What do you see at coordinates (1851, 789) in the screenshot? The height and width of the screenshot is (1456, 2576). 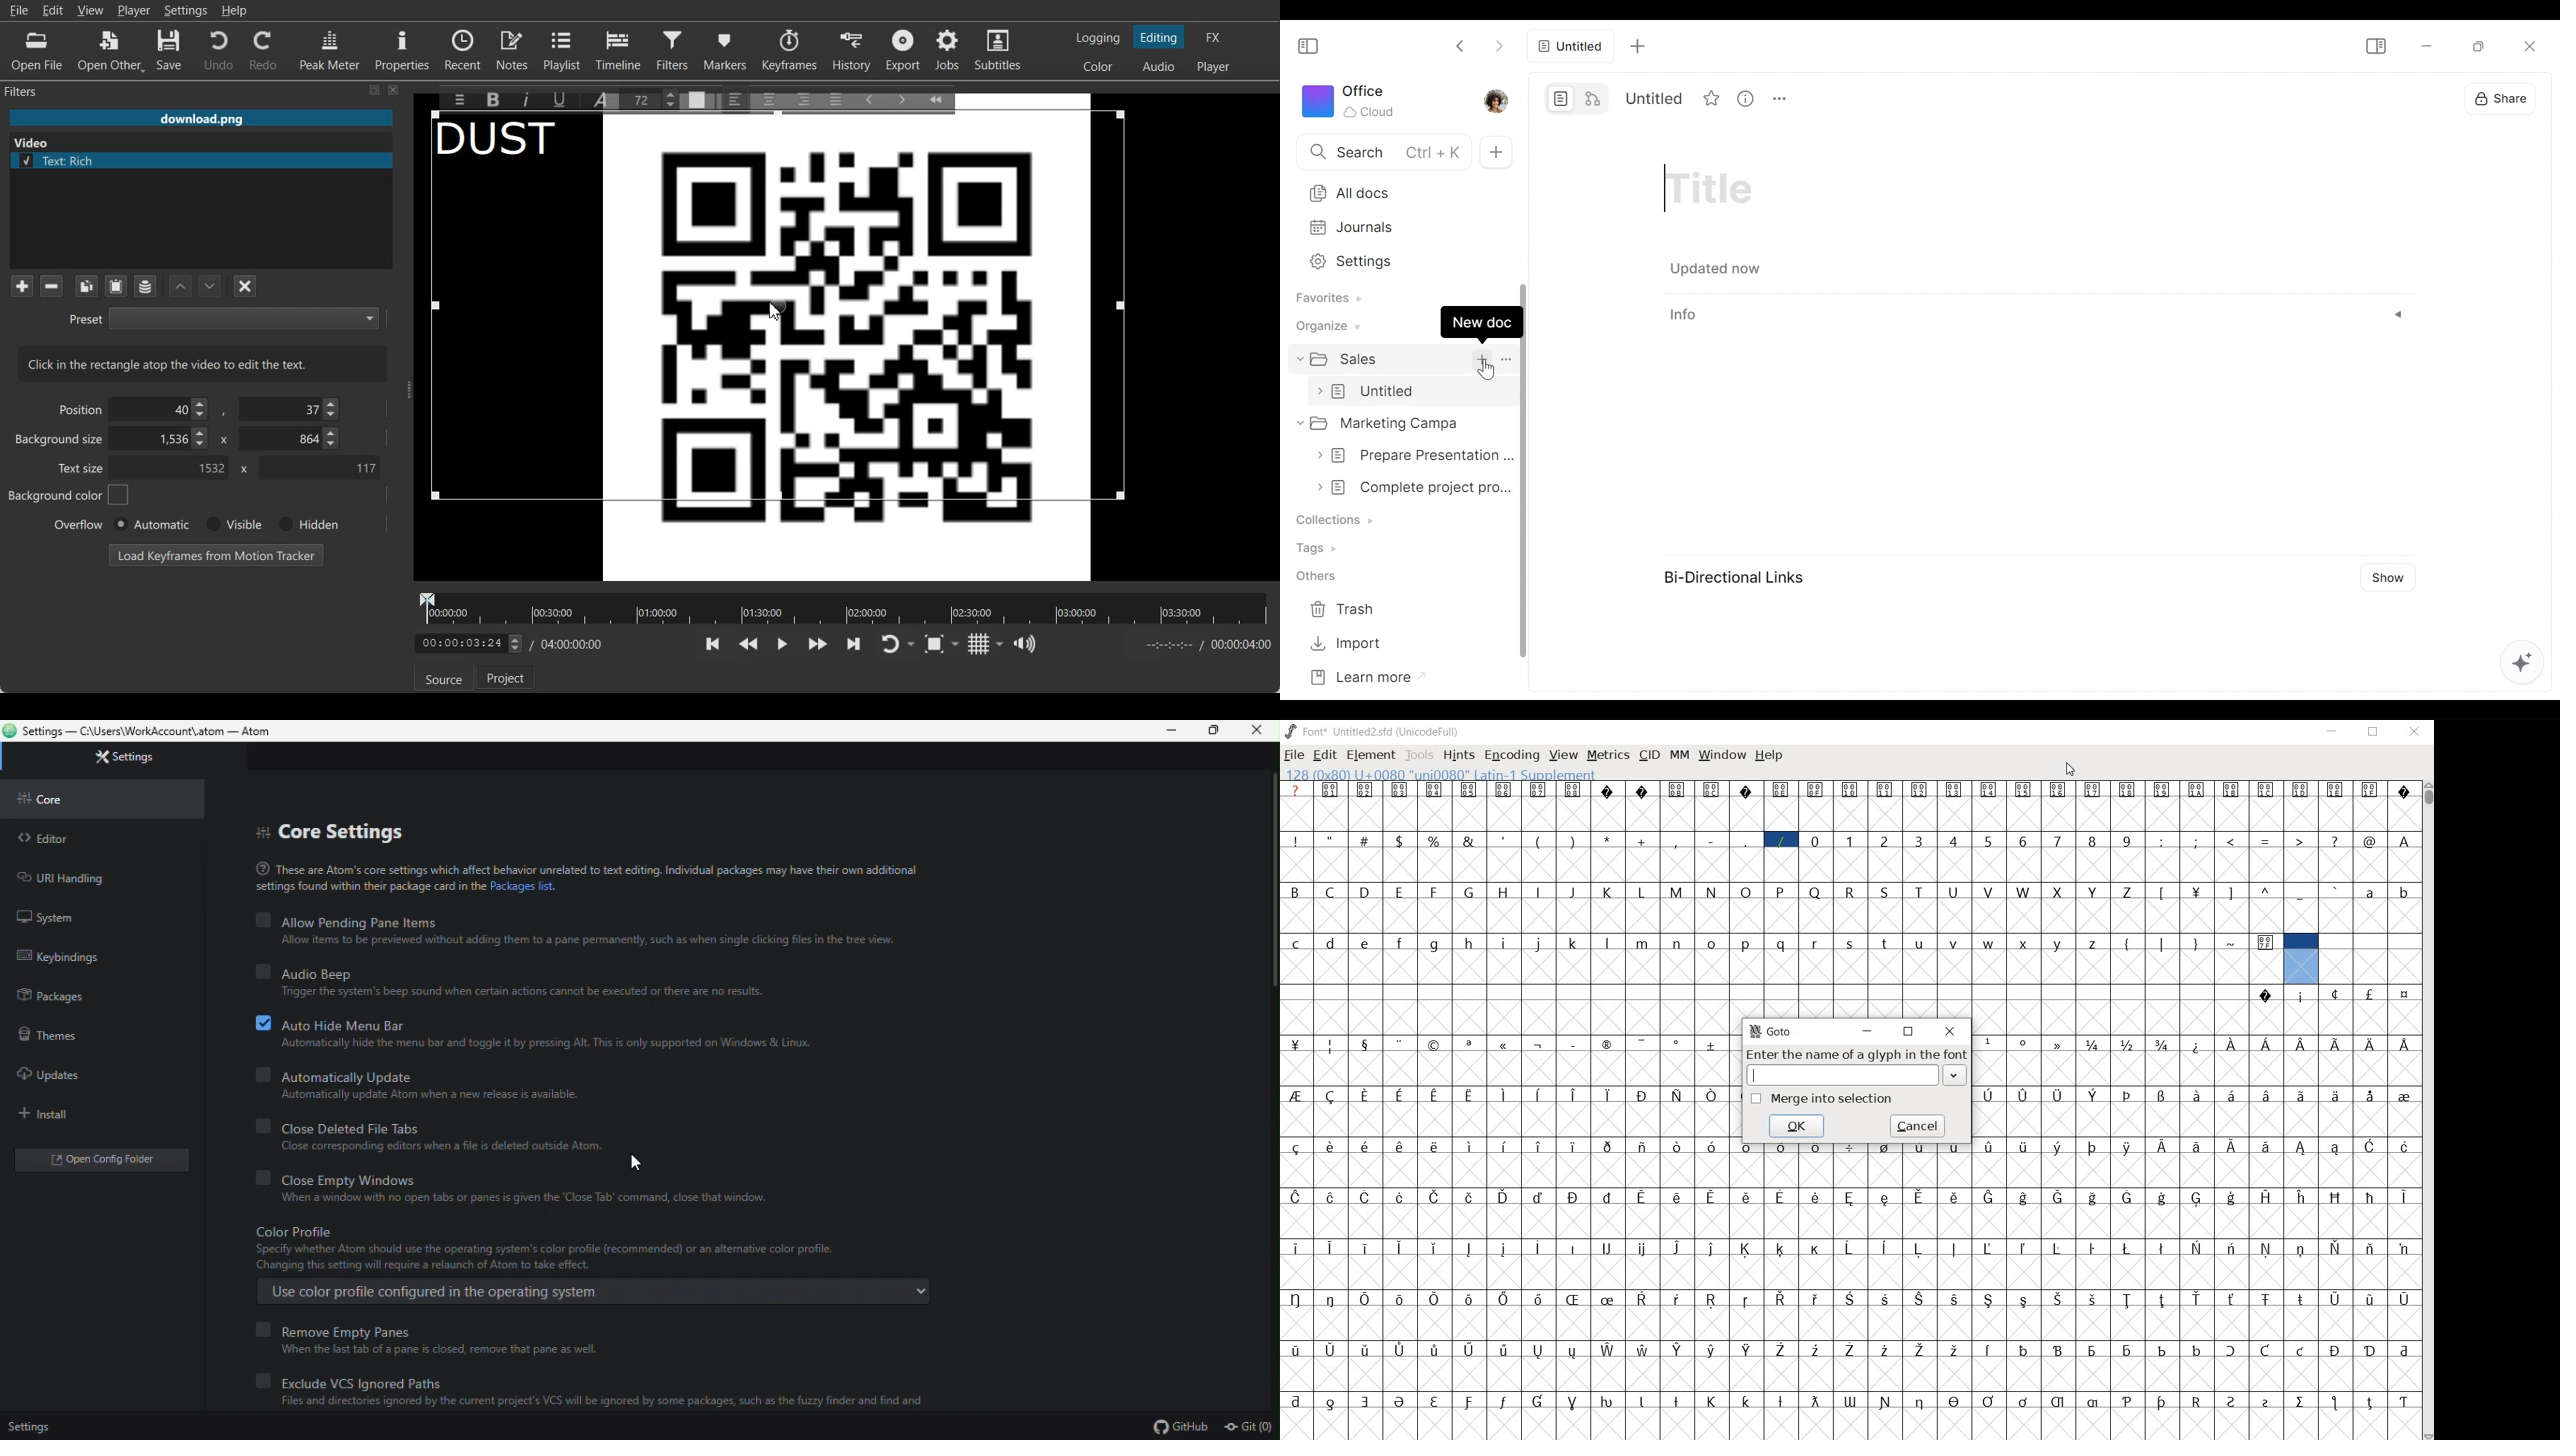 I see `Symbol` at bounding box center [1851, 789].